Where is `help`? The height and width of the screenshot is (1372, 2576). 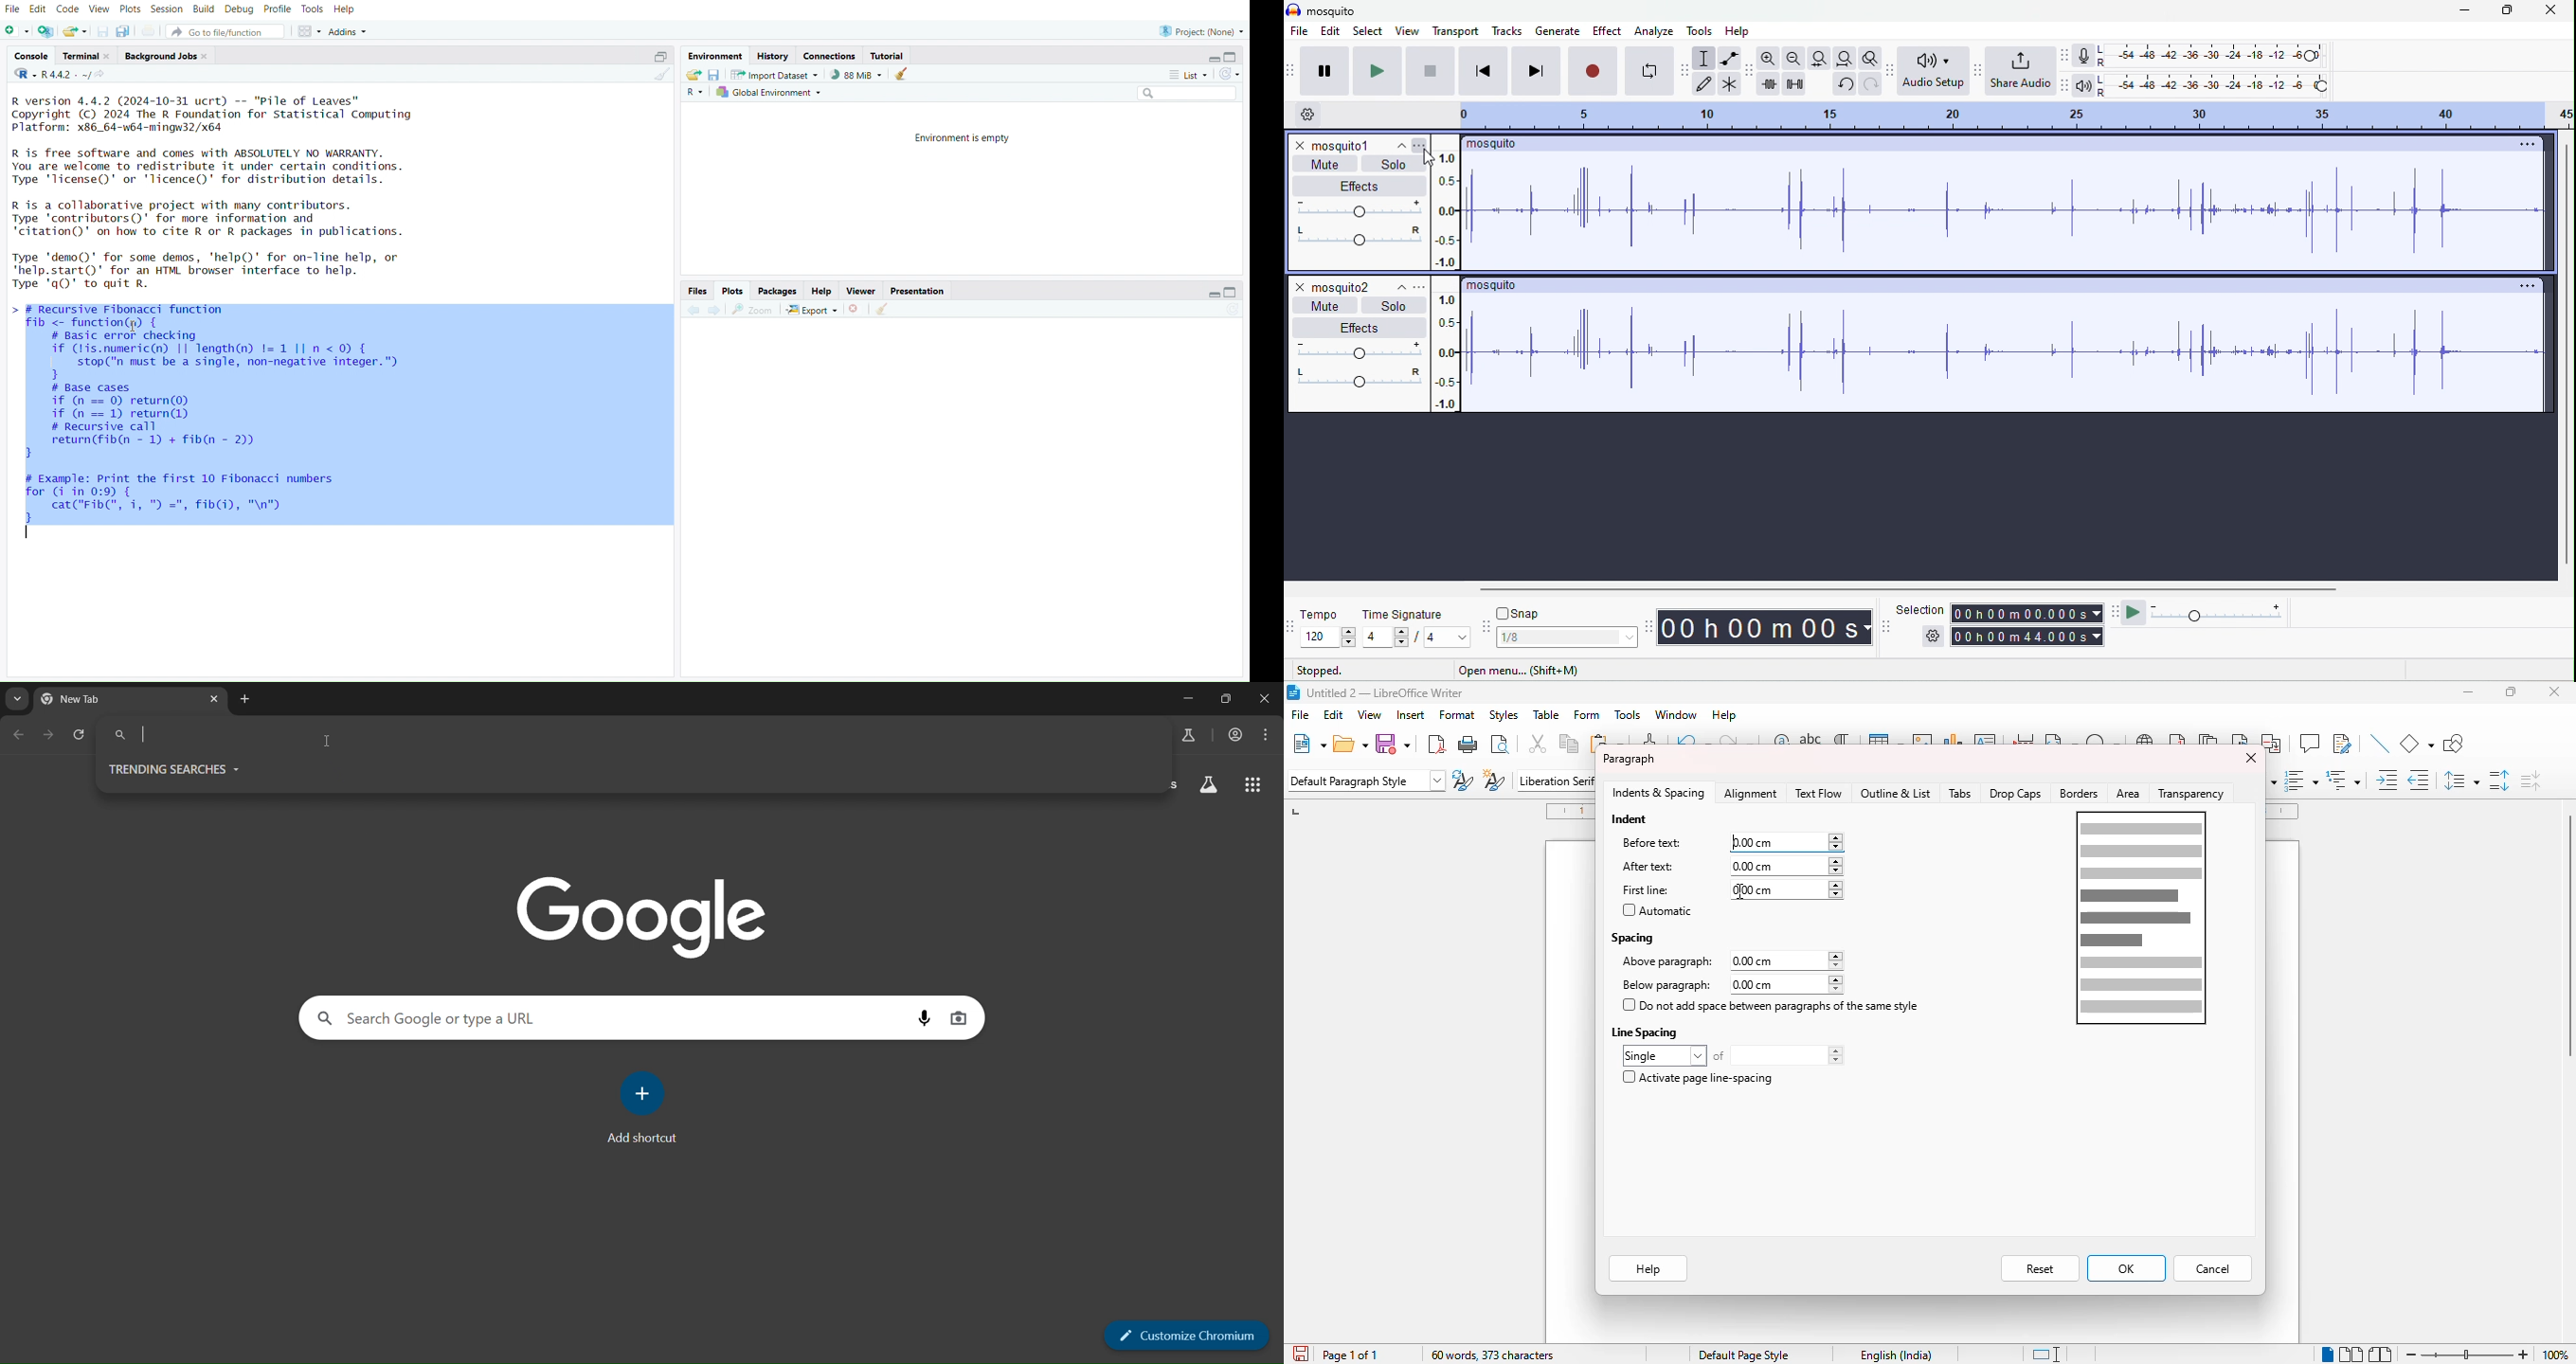 help is located at coordinates (822, 292).